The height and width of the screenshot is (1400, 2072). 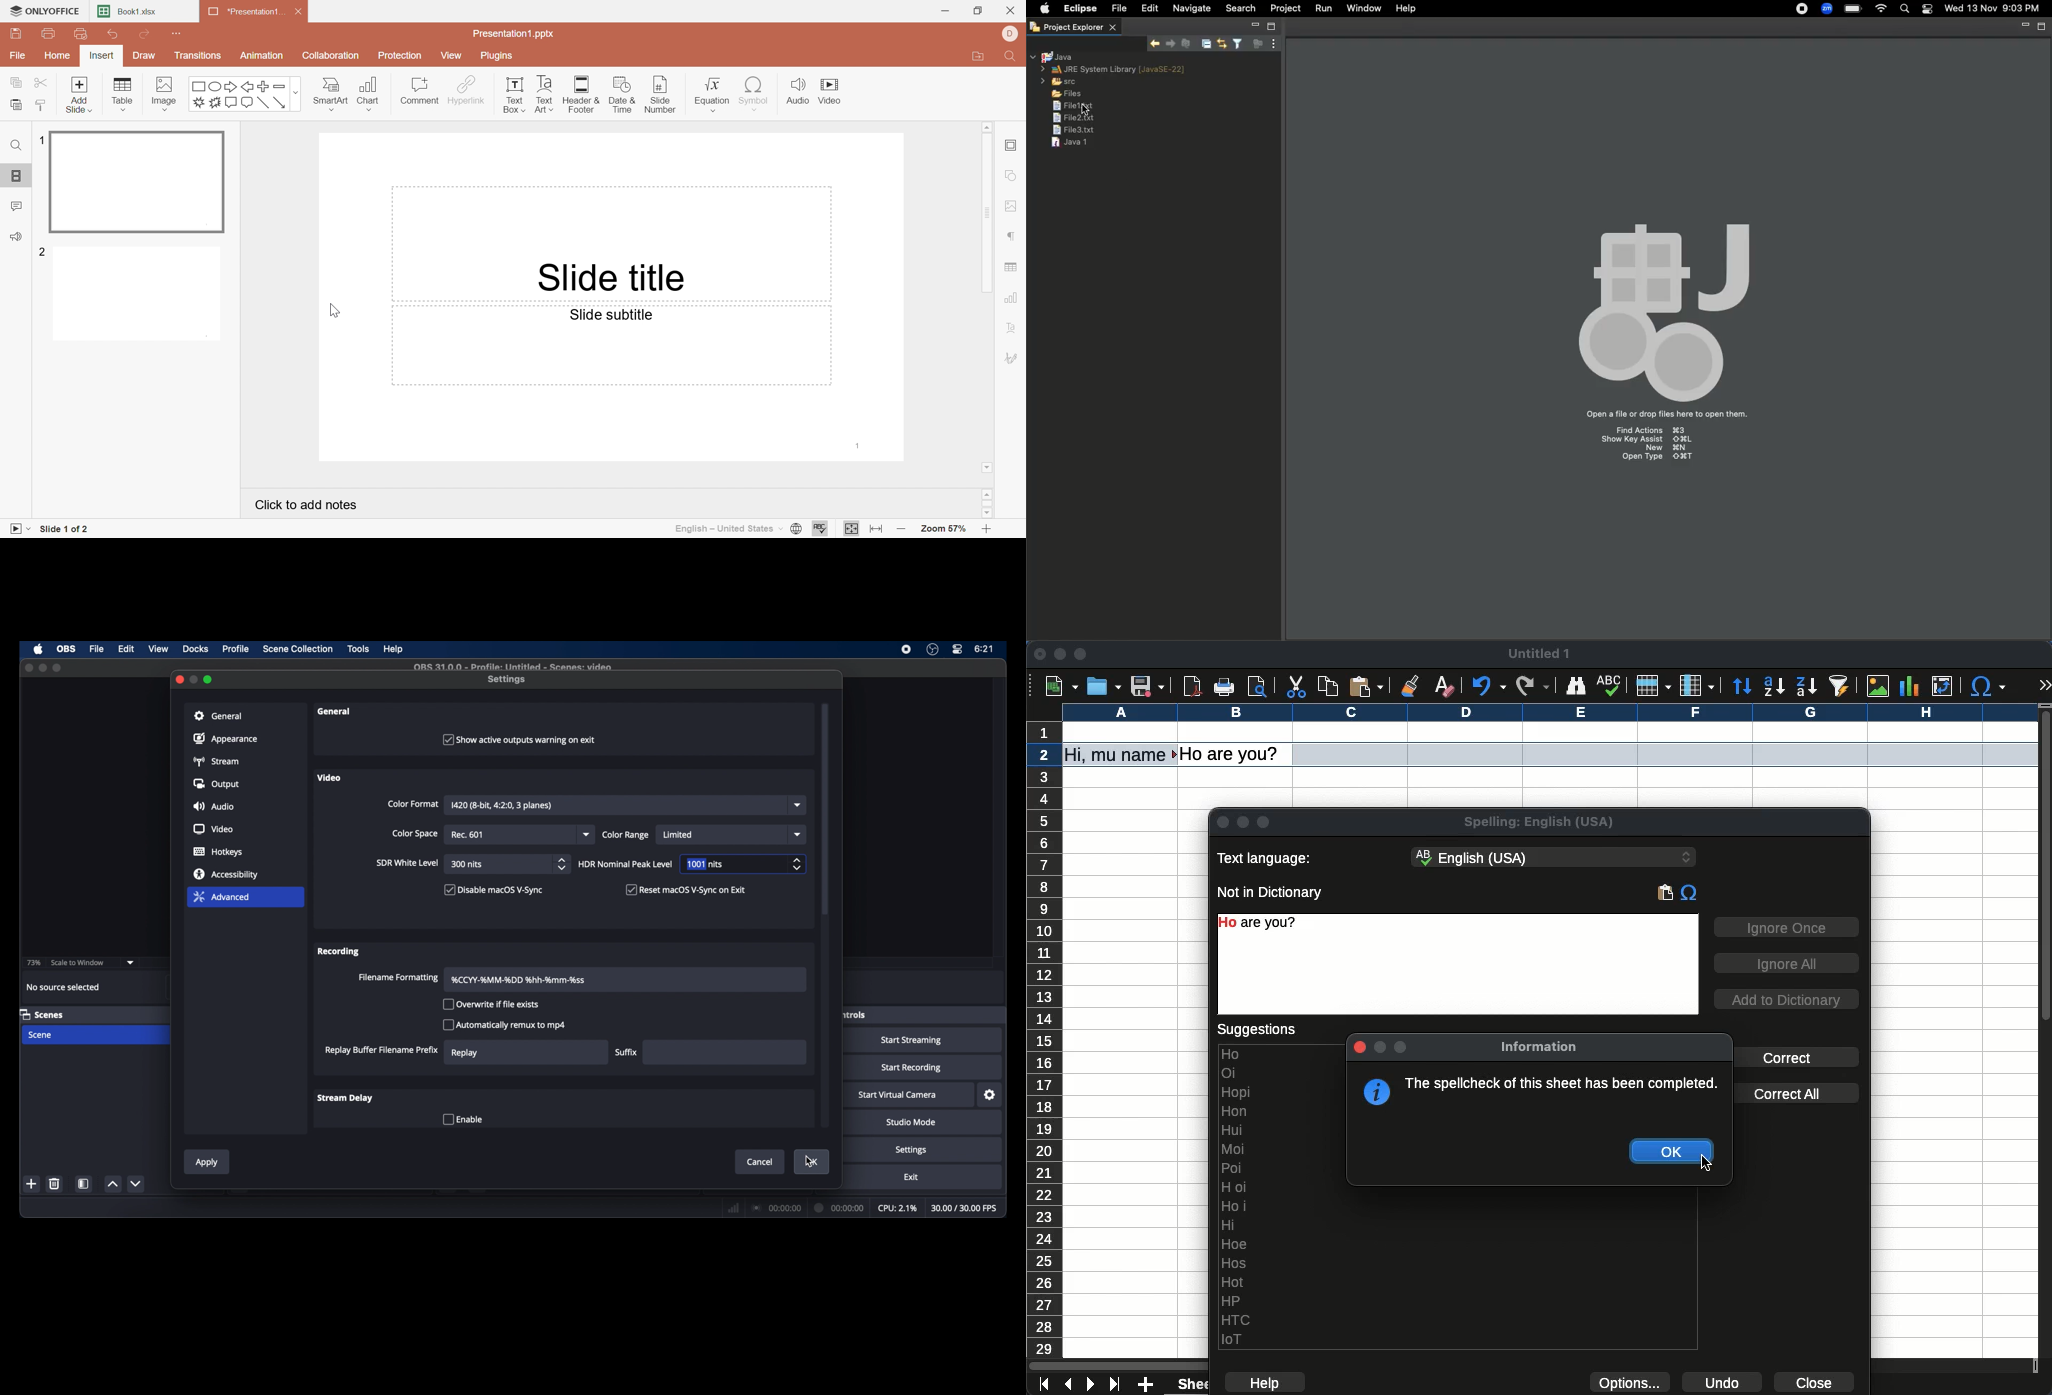 What do you see at coordinates (1665, 754) in the screenshot?
I see `row selected` at bounding box center [1665, 754].